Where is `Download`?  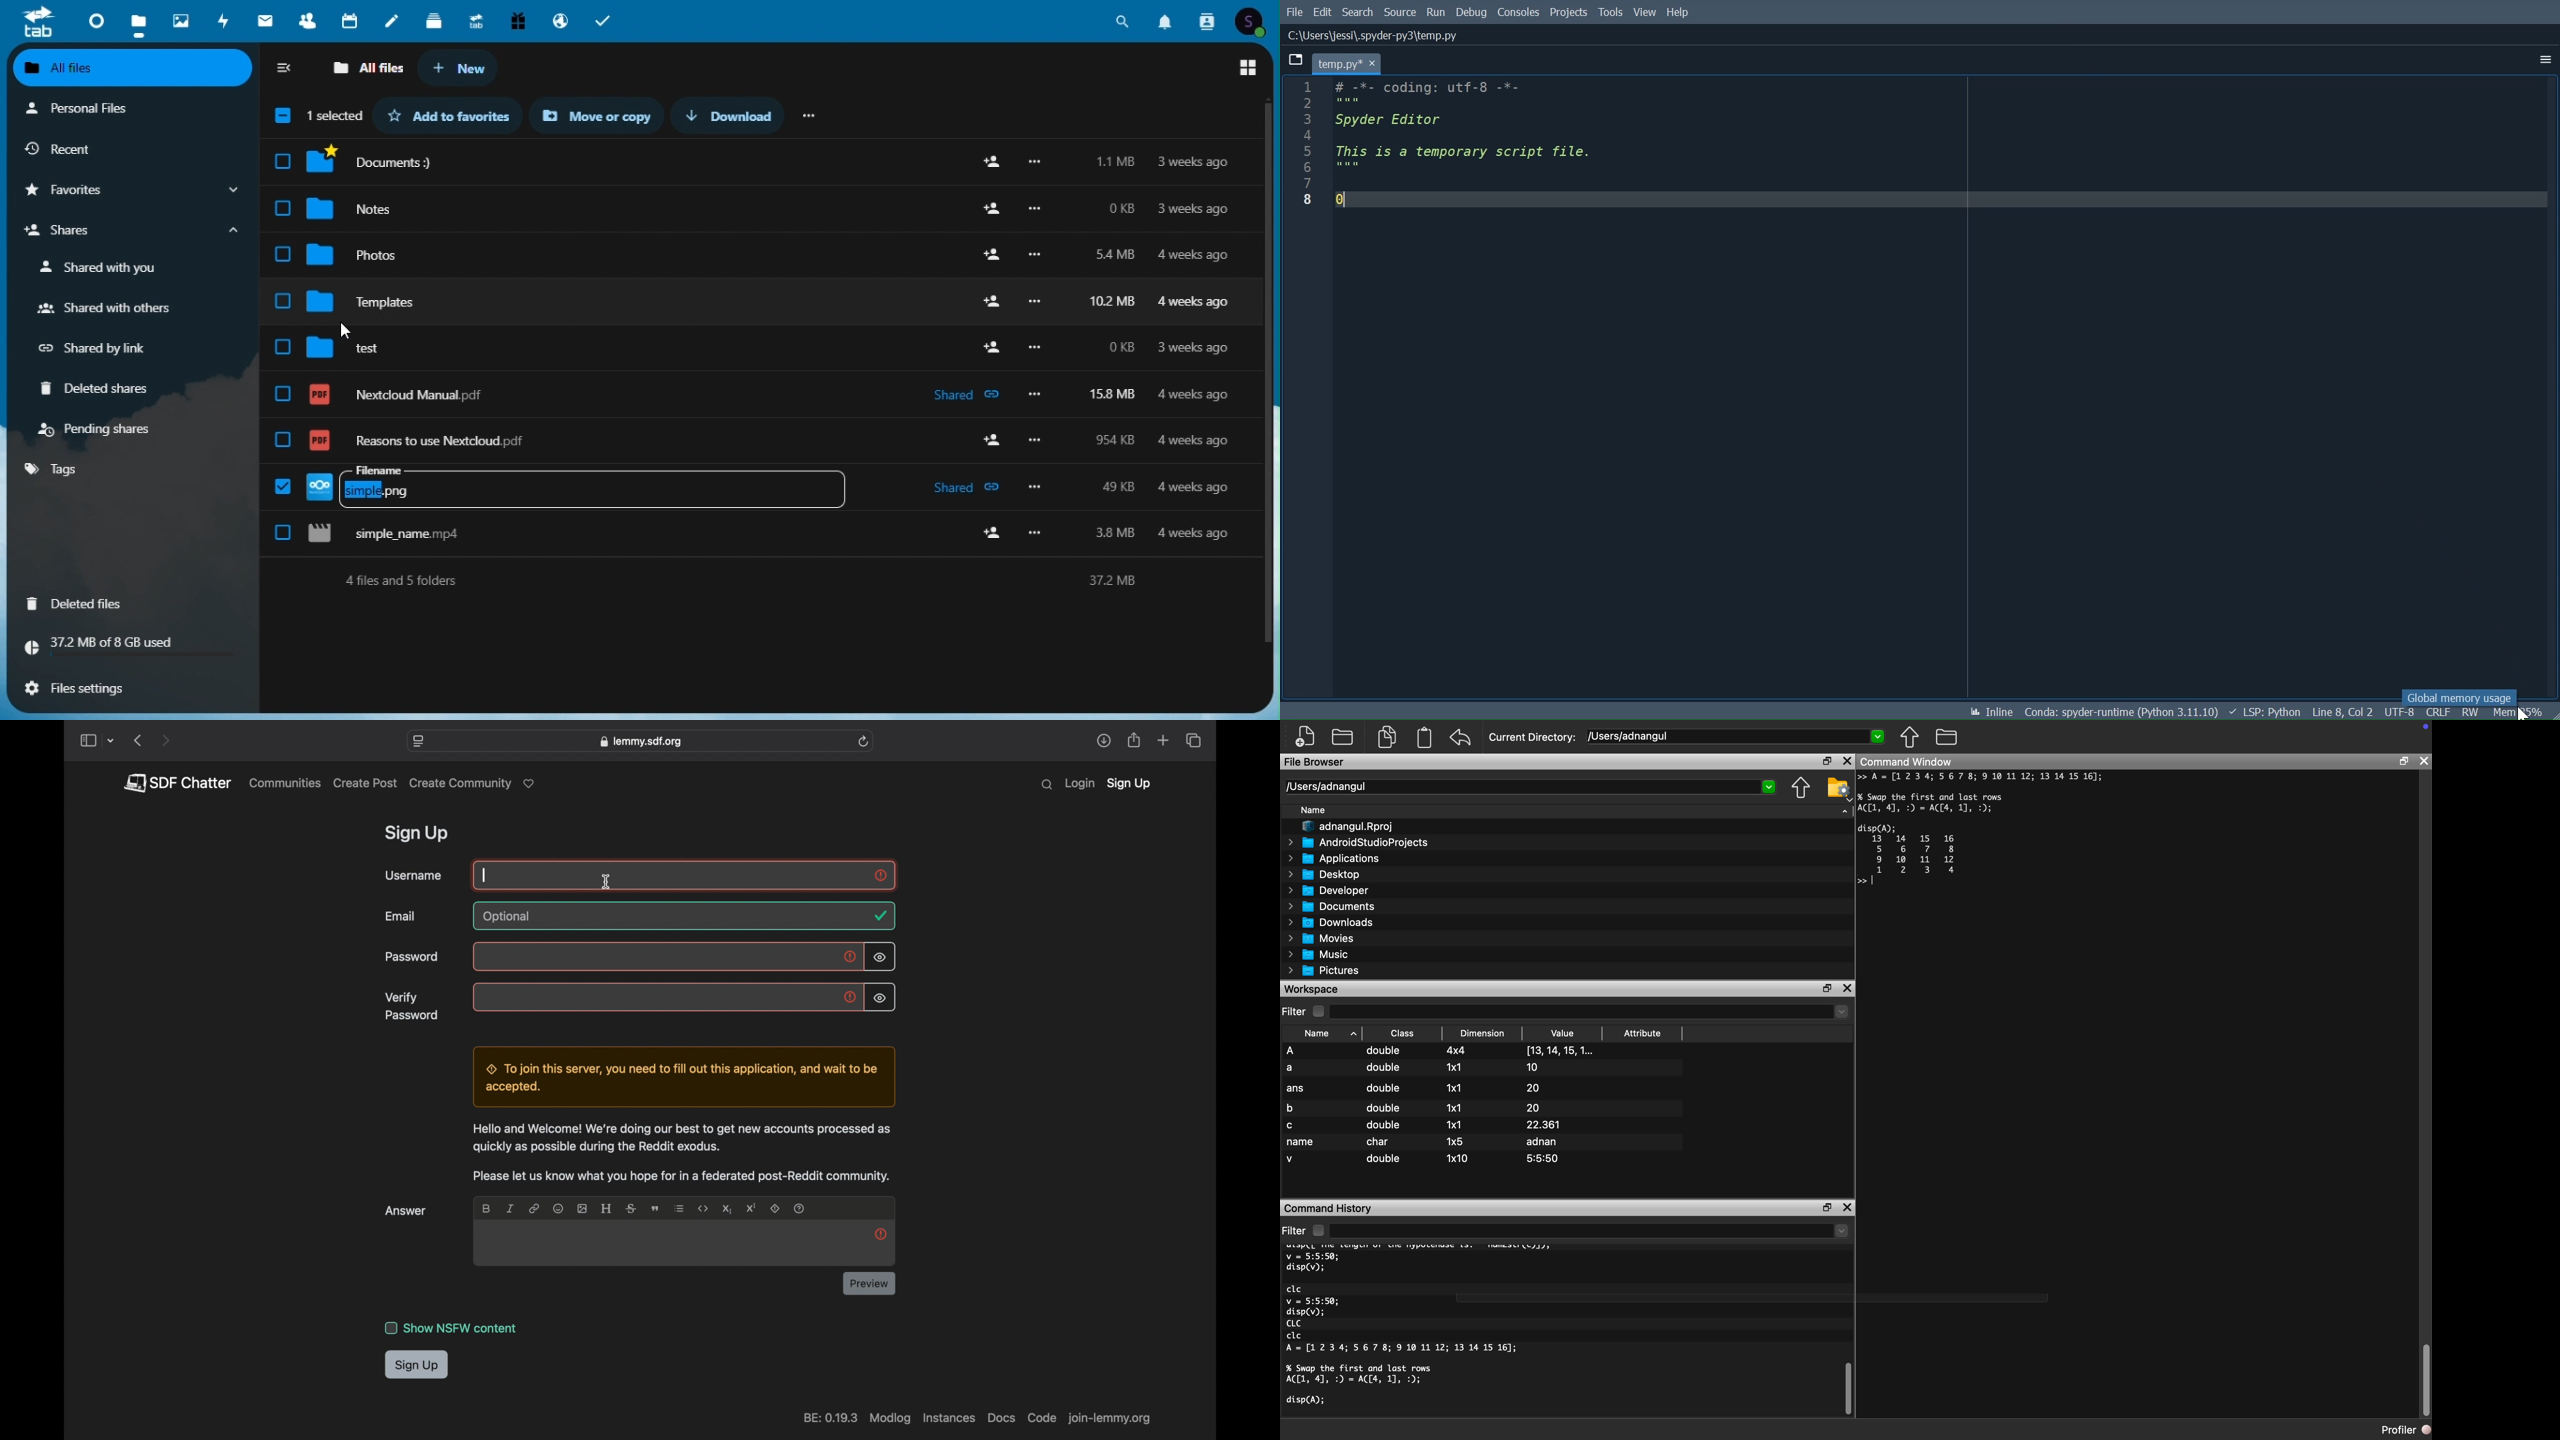 Download is located at coordinates (737, 115).